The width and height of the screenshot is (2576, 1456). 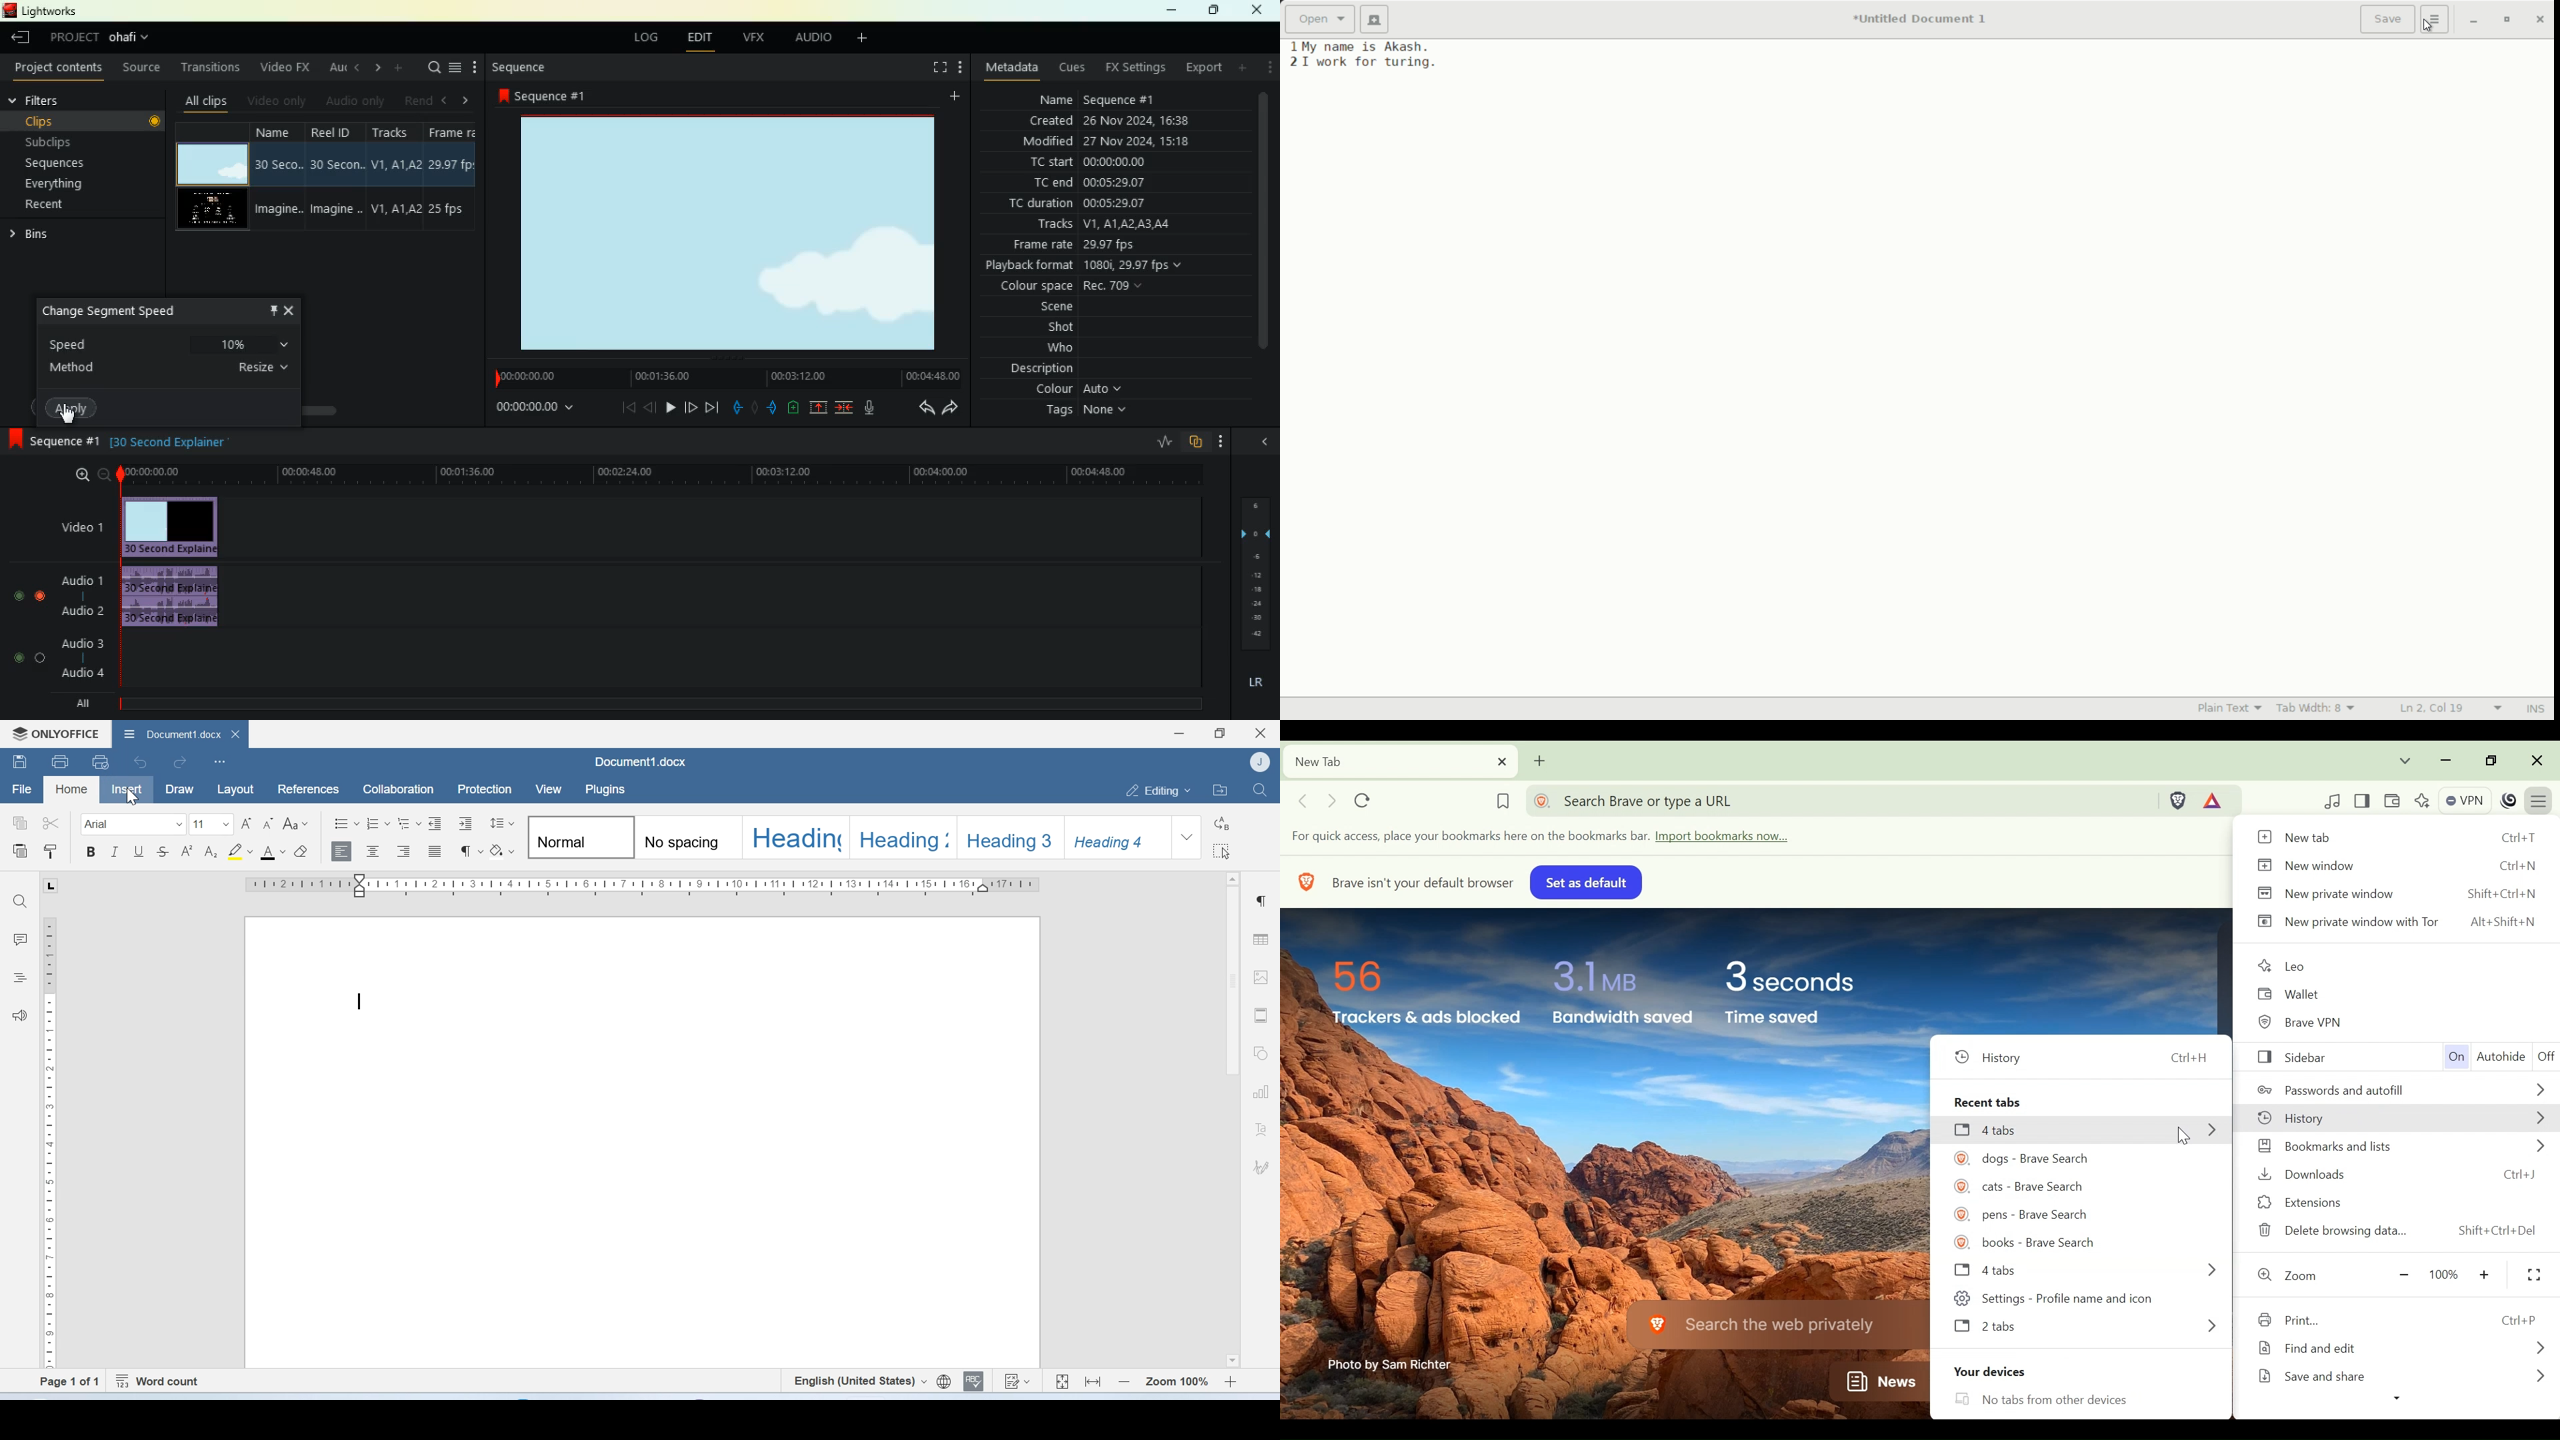 What do you see at coordinates (247, 824) in the screenshot?
I see `Increment font size` at bounding box center [247, 824].